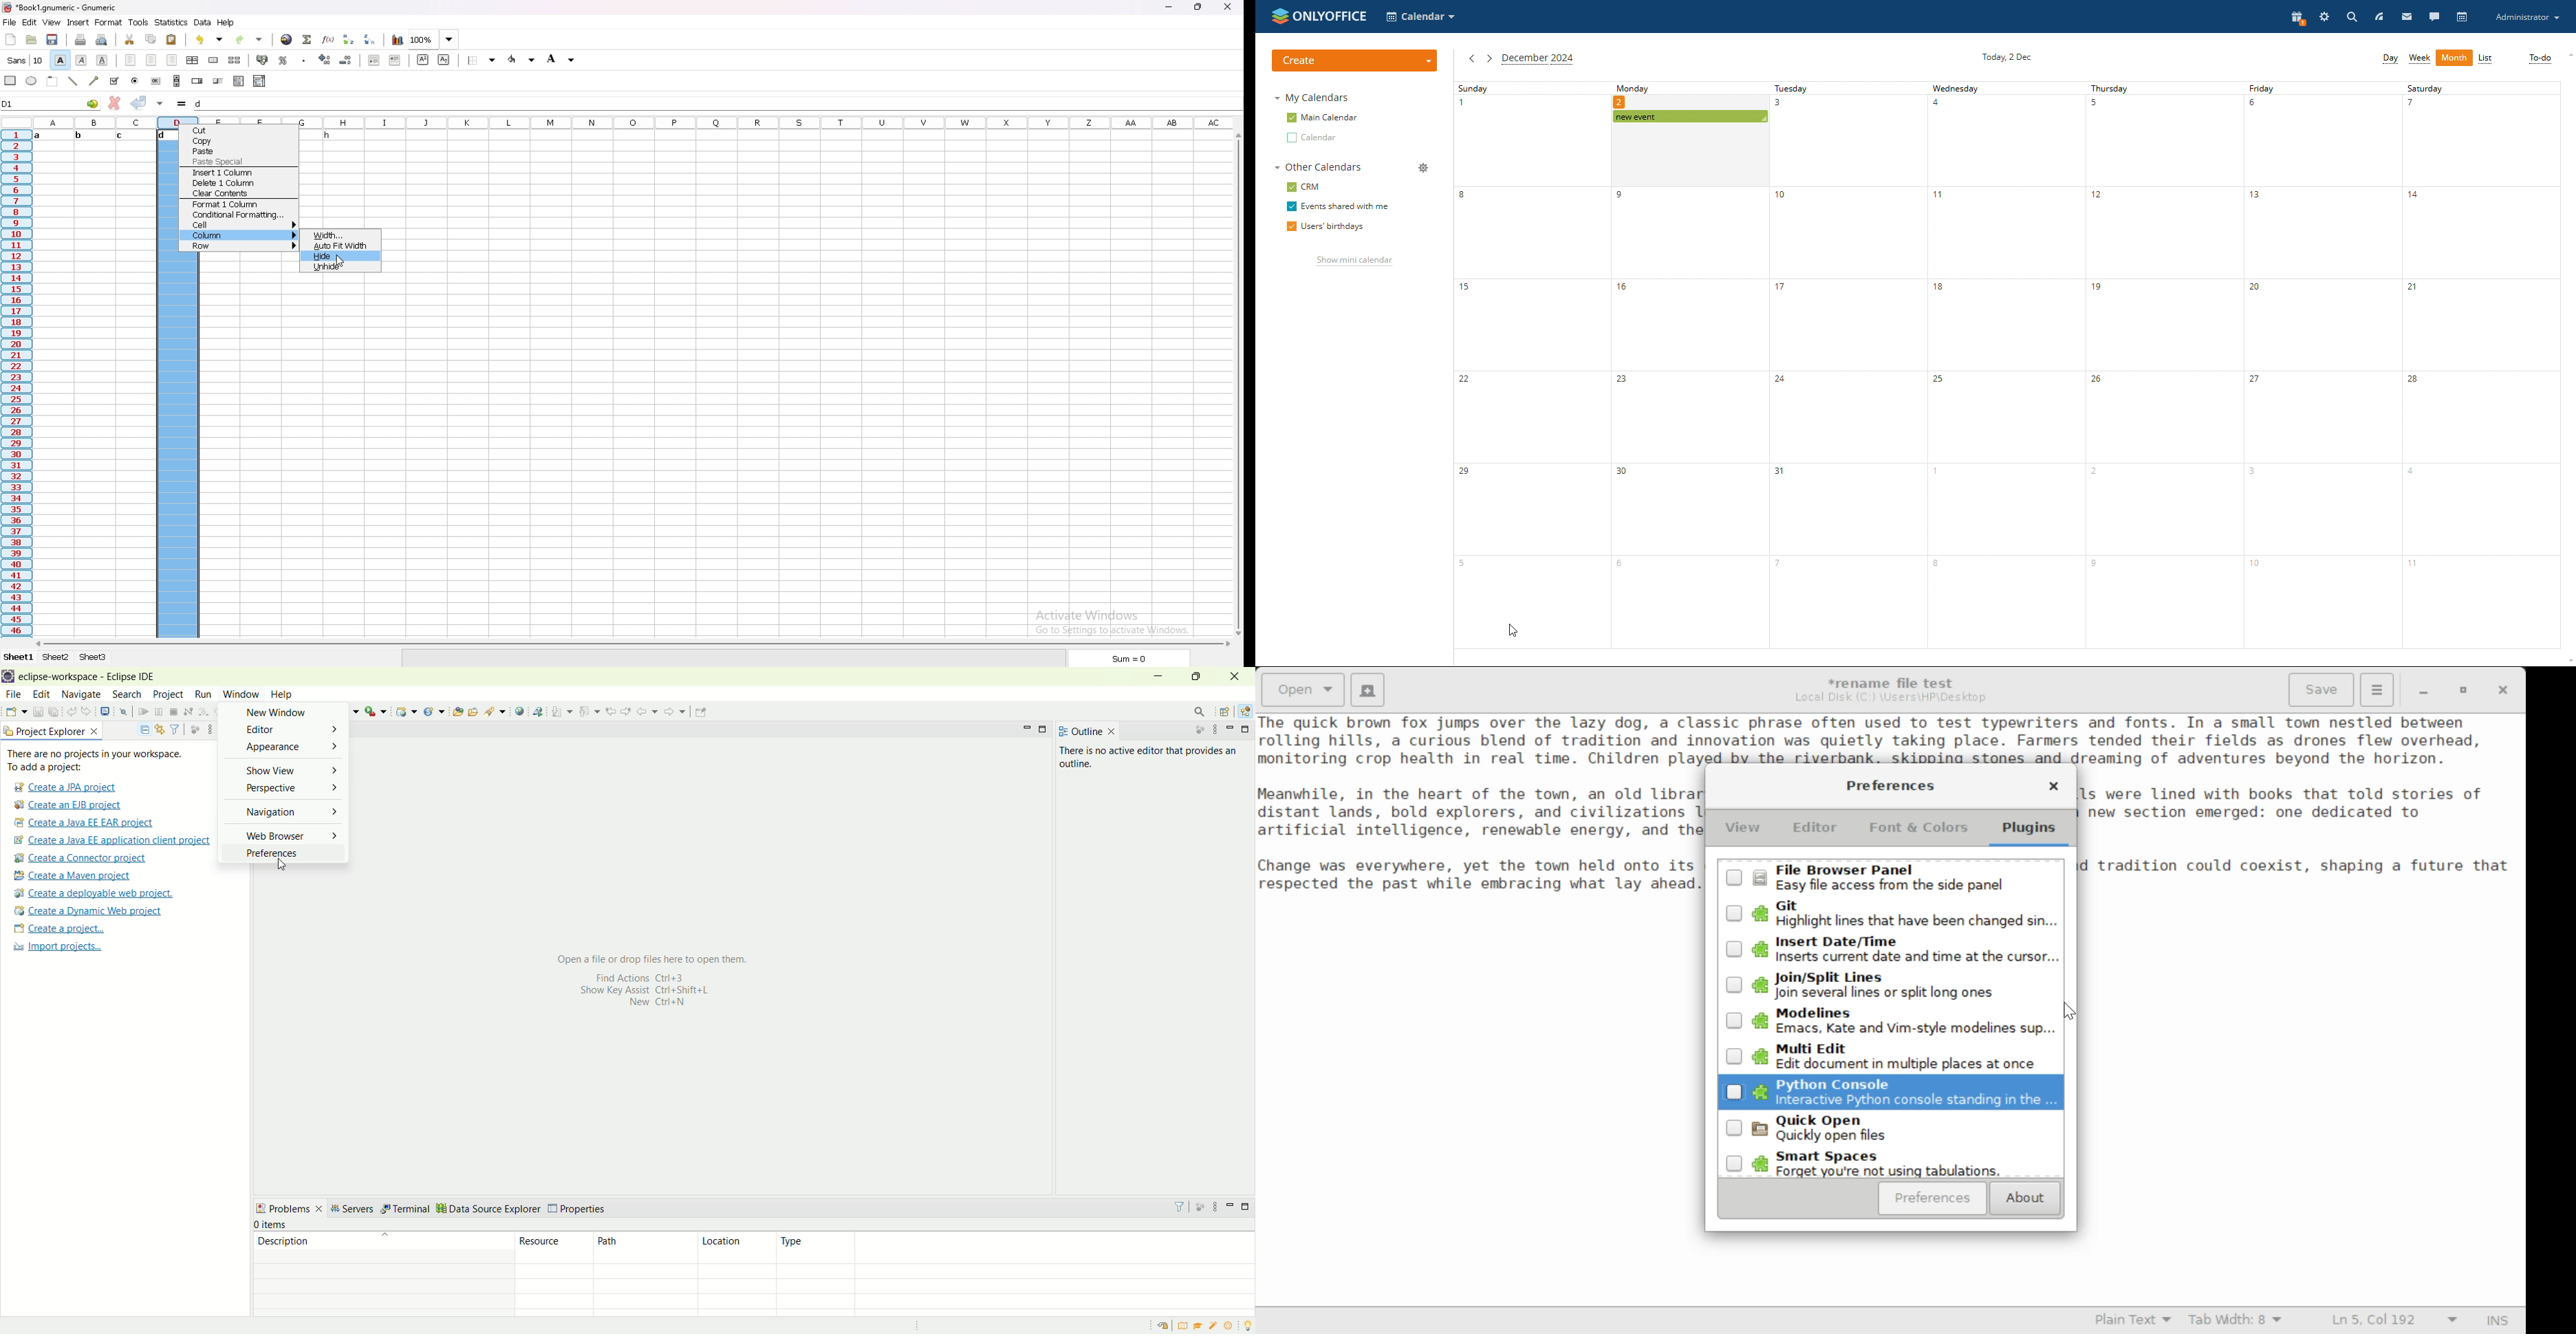 The height and width of the screenshot is (1344, 2576). I want to click on print, so click(81, 40).